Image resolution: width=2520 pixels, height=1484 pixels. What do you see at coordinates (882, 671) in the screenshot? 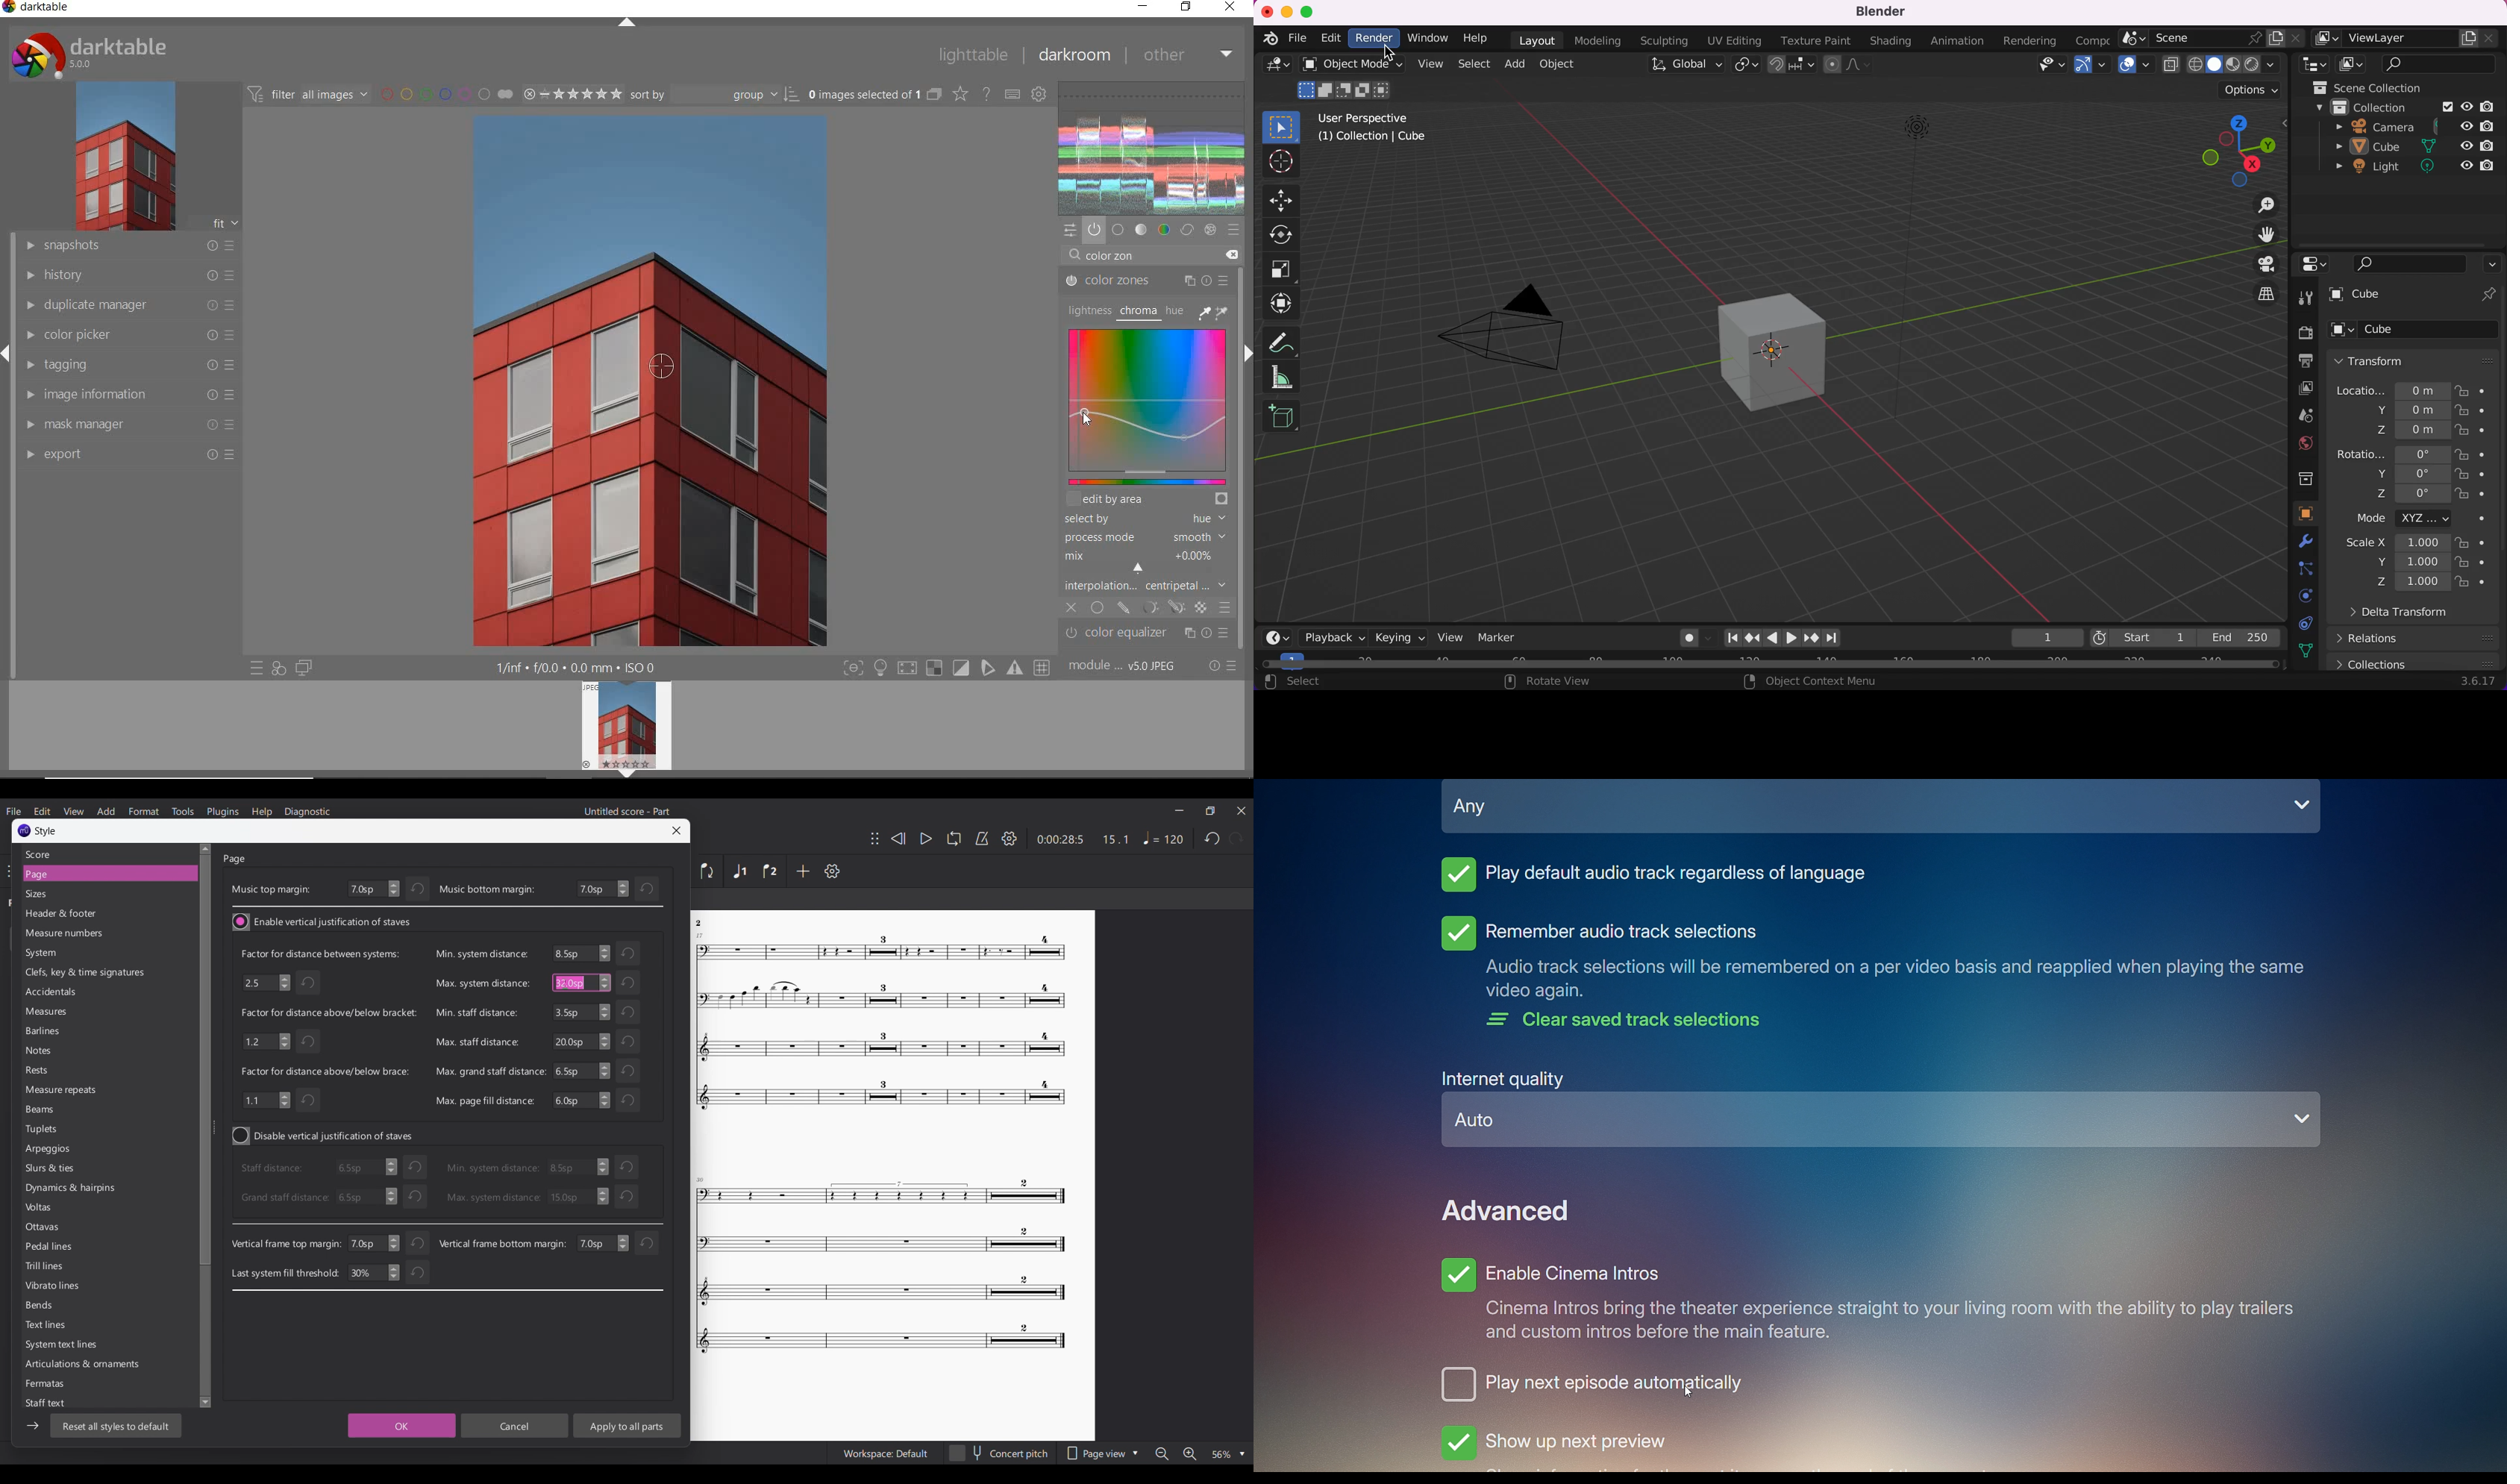
I see `highlight` at bounding box center [882, 671].